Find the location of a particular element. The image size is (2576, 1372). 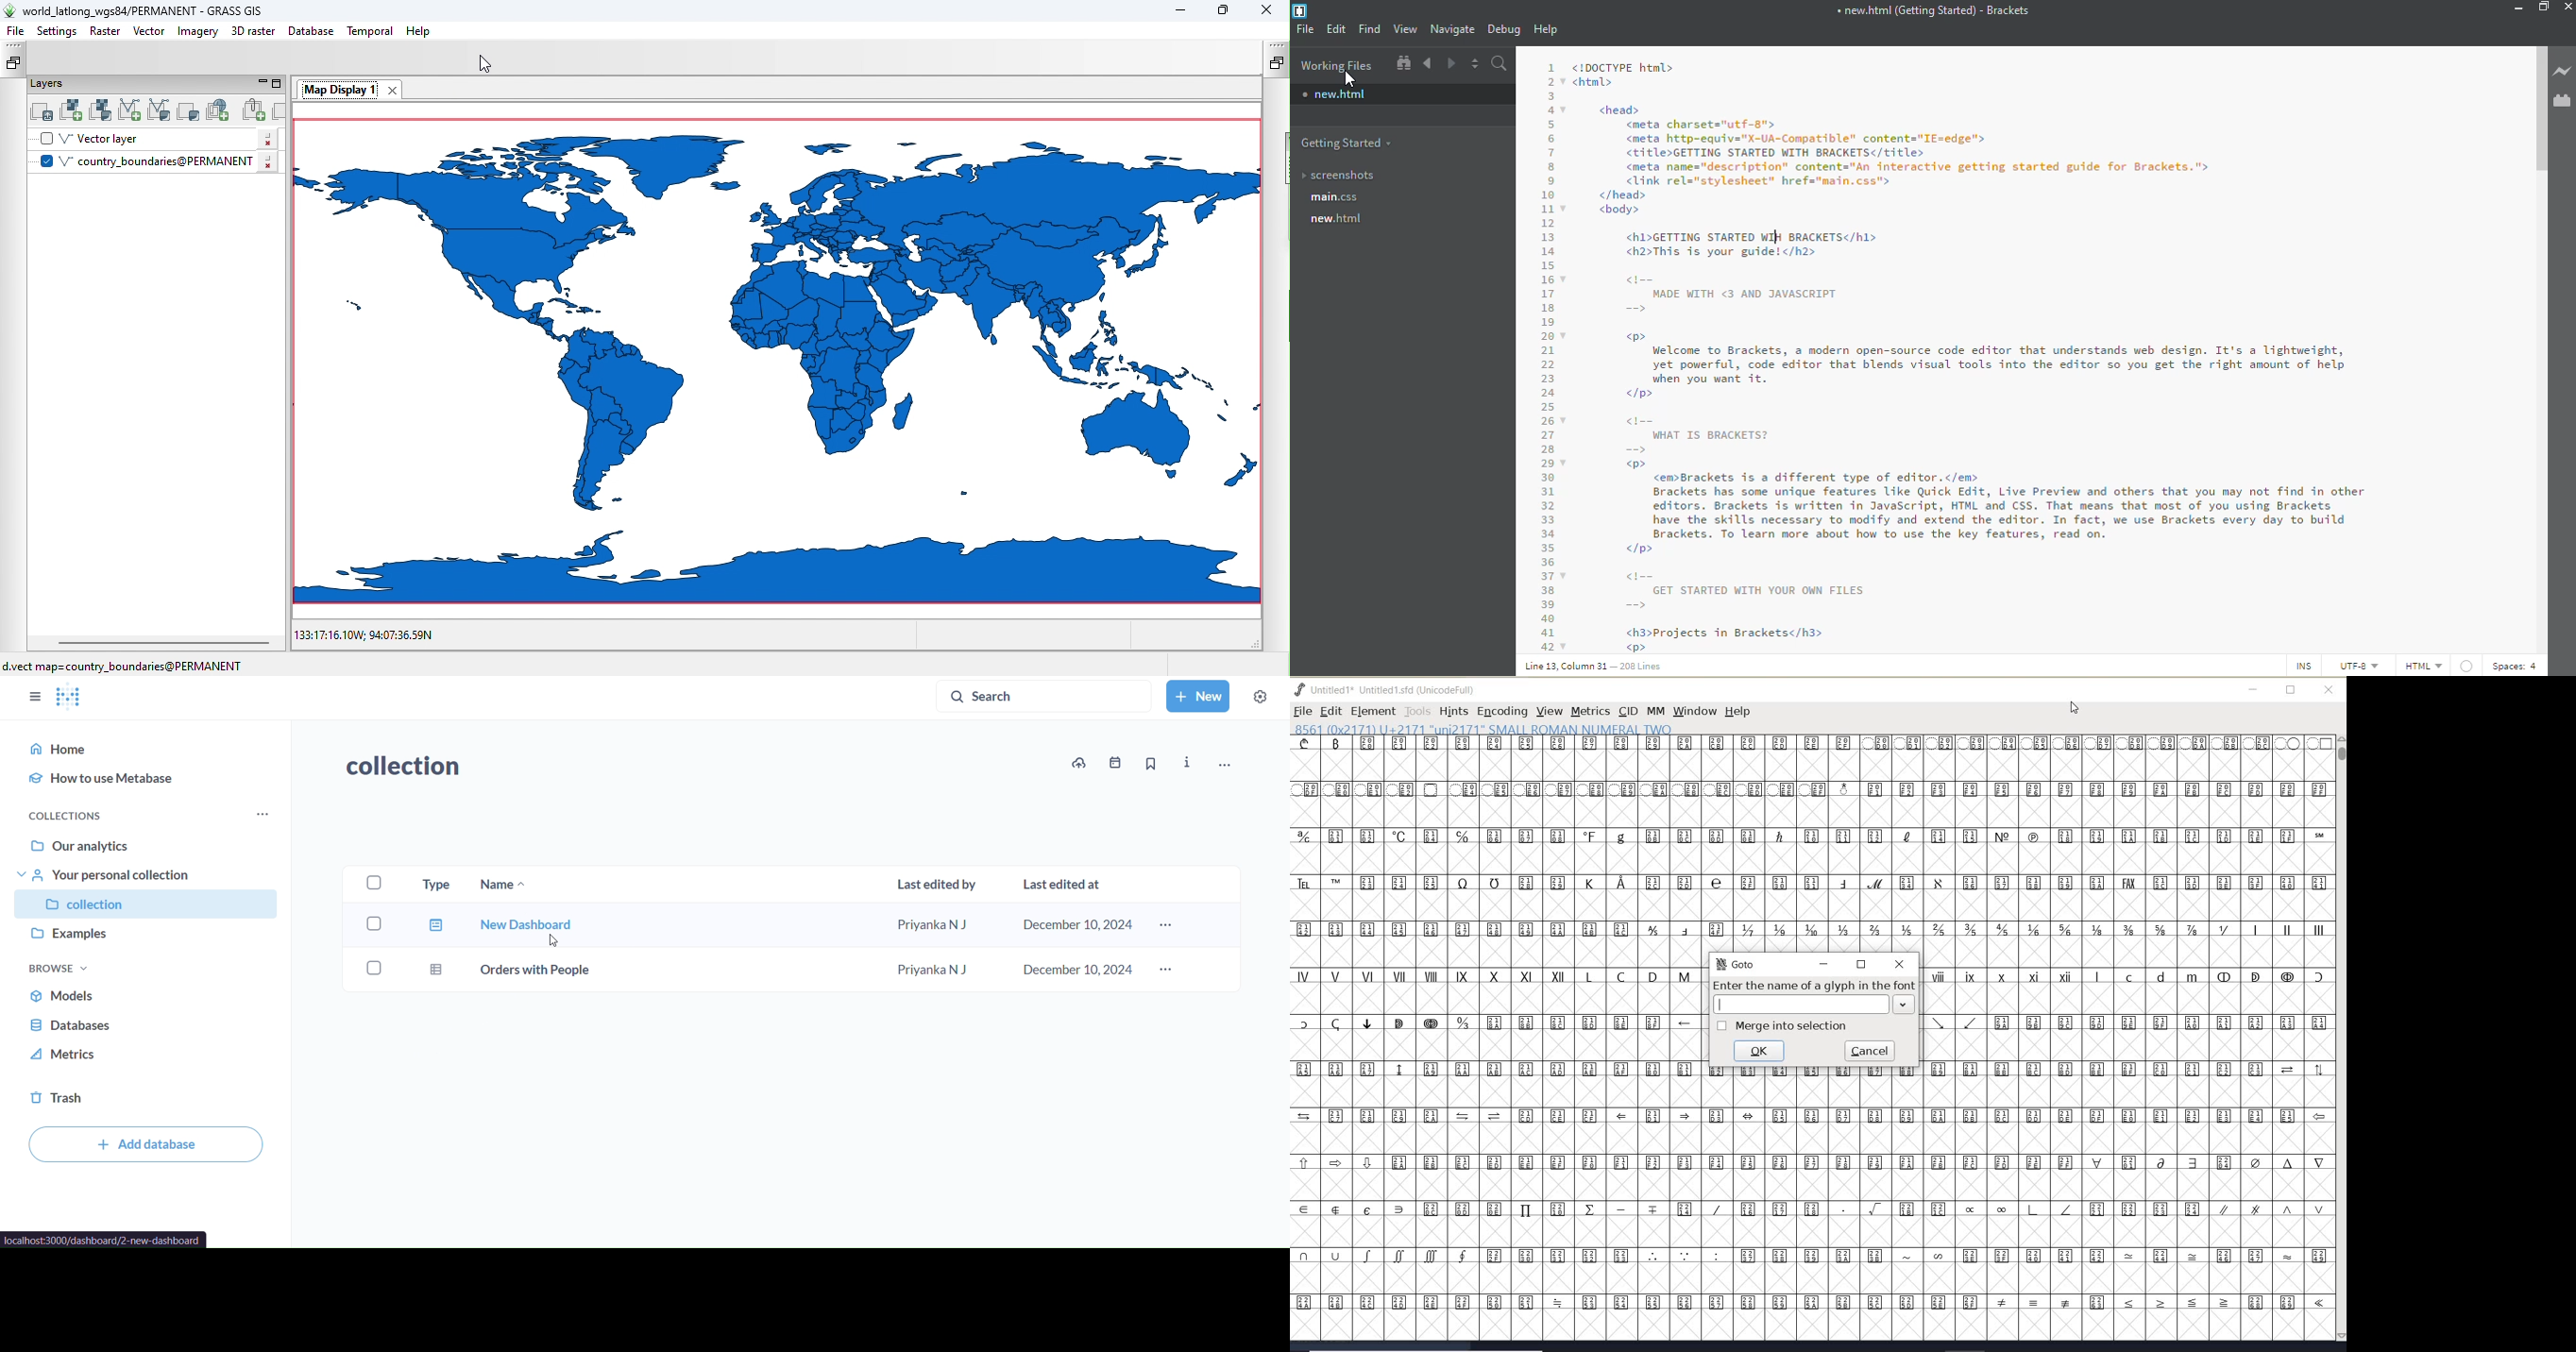

Click to edit layer settings is located at coordinates (268, 137).